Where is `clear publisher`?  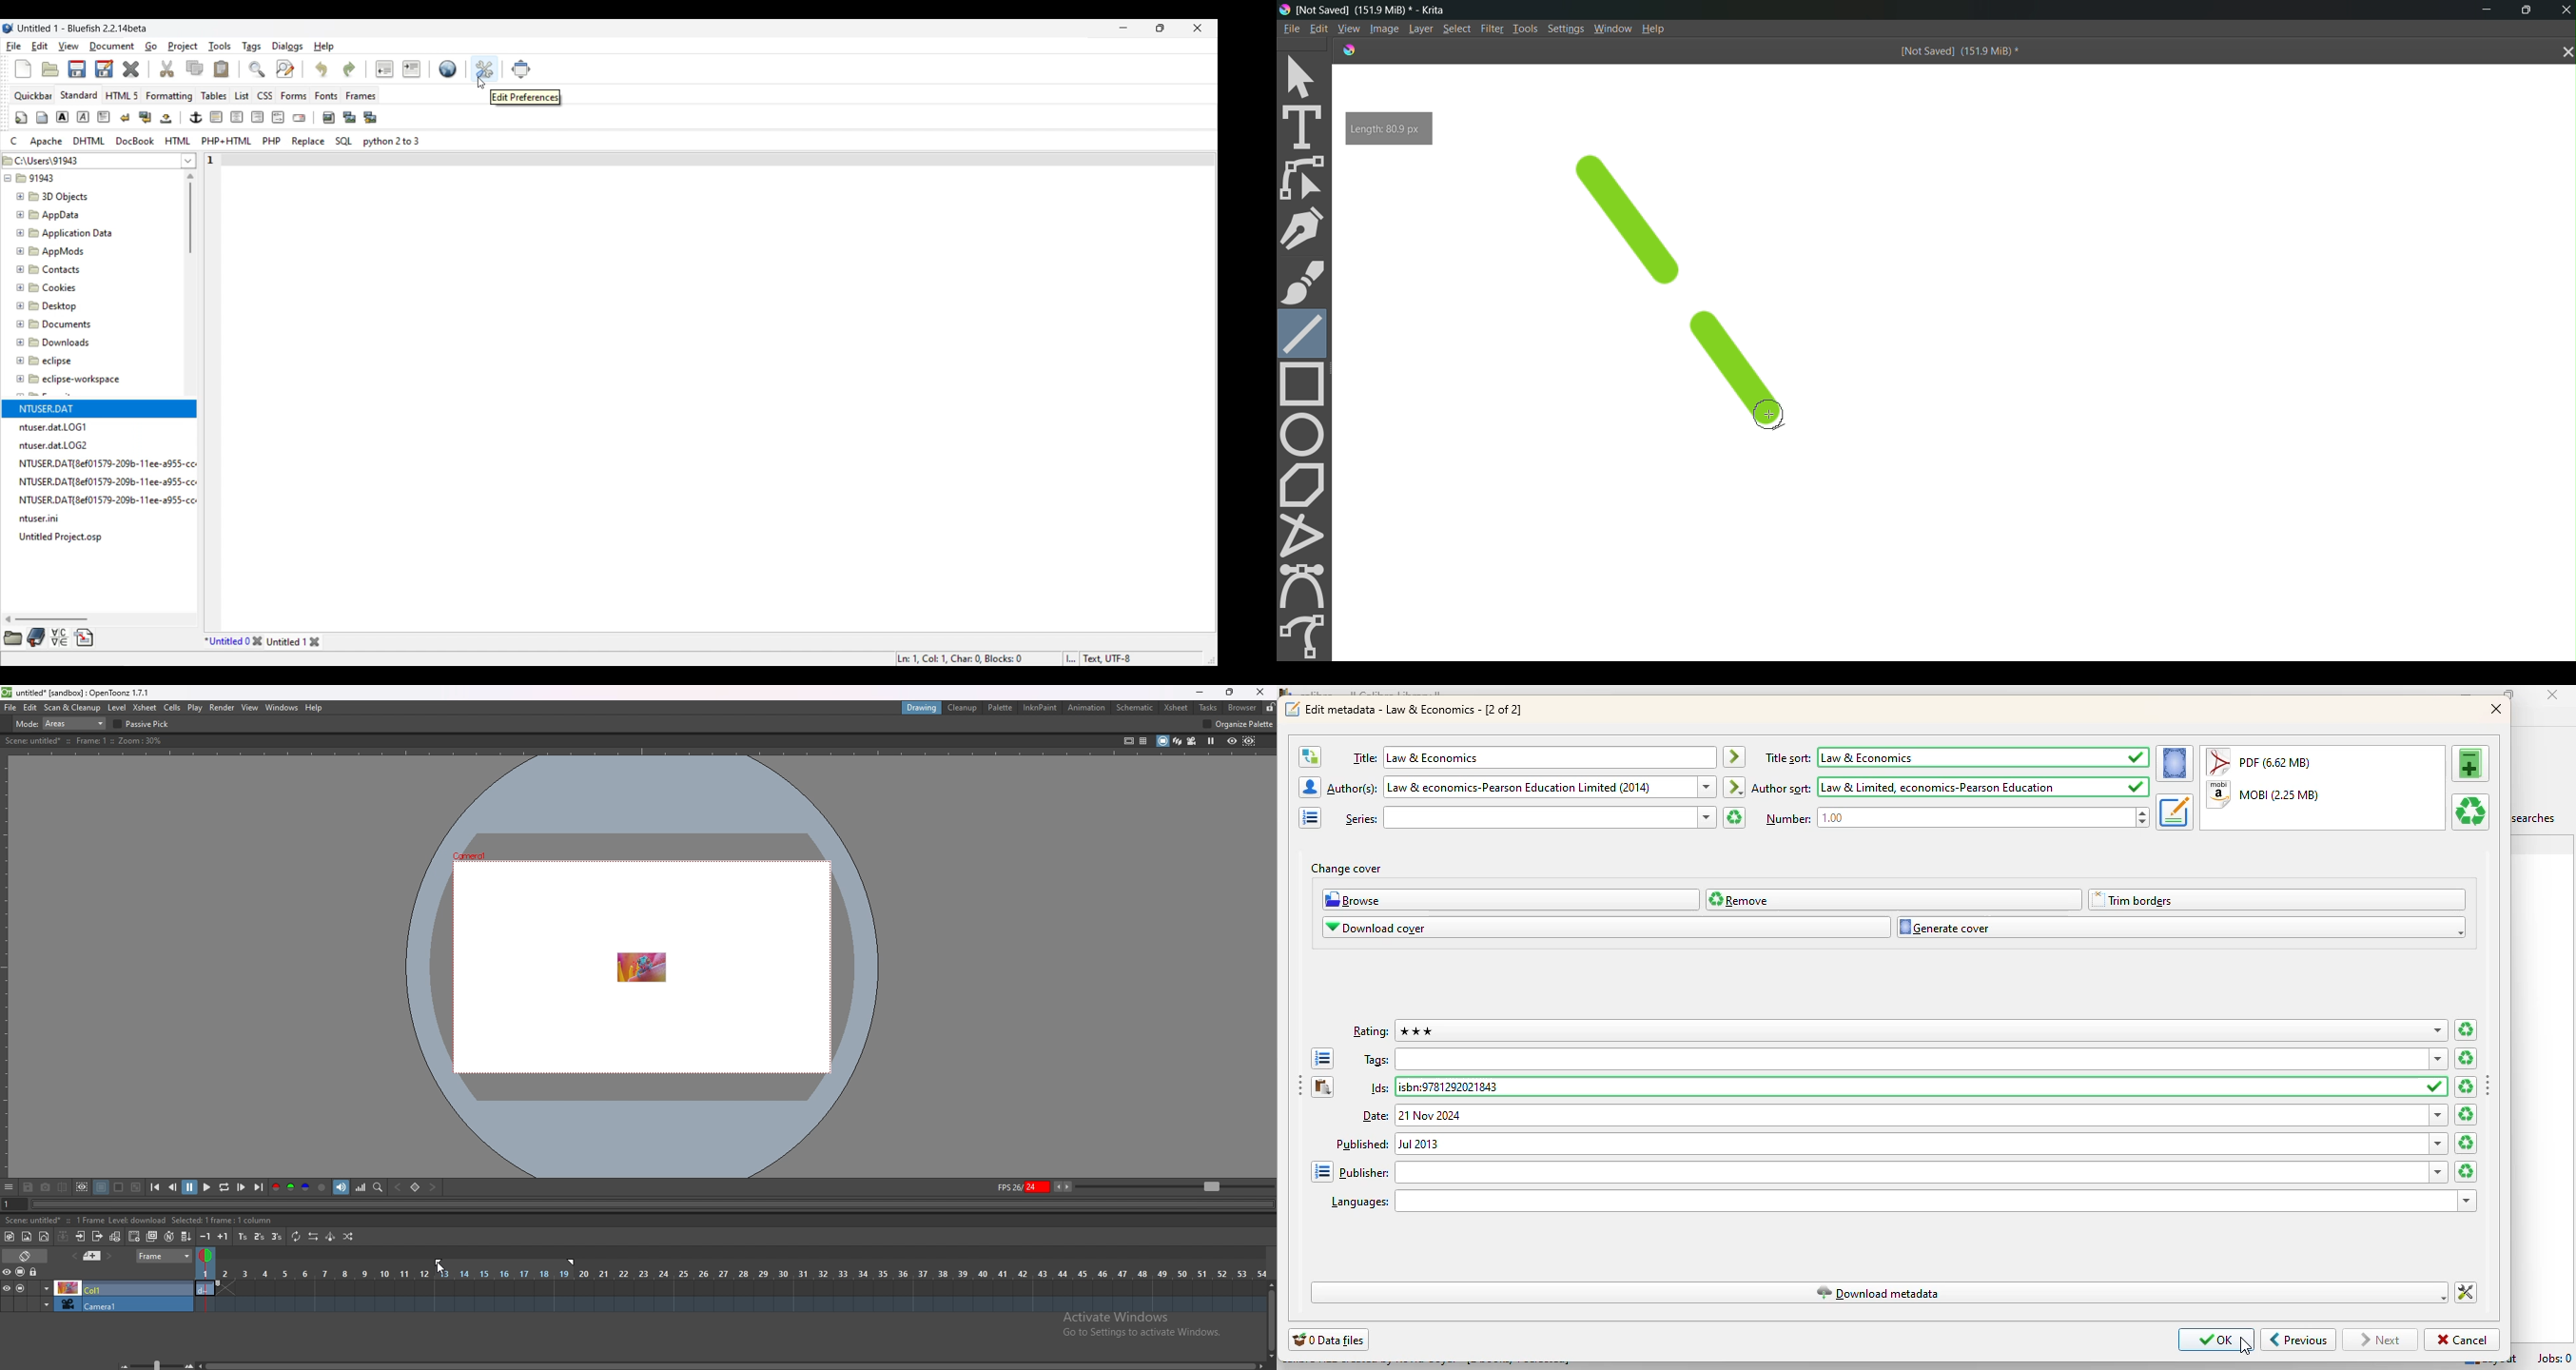
clear publisher is located at coordinates (2466, 1171).